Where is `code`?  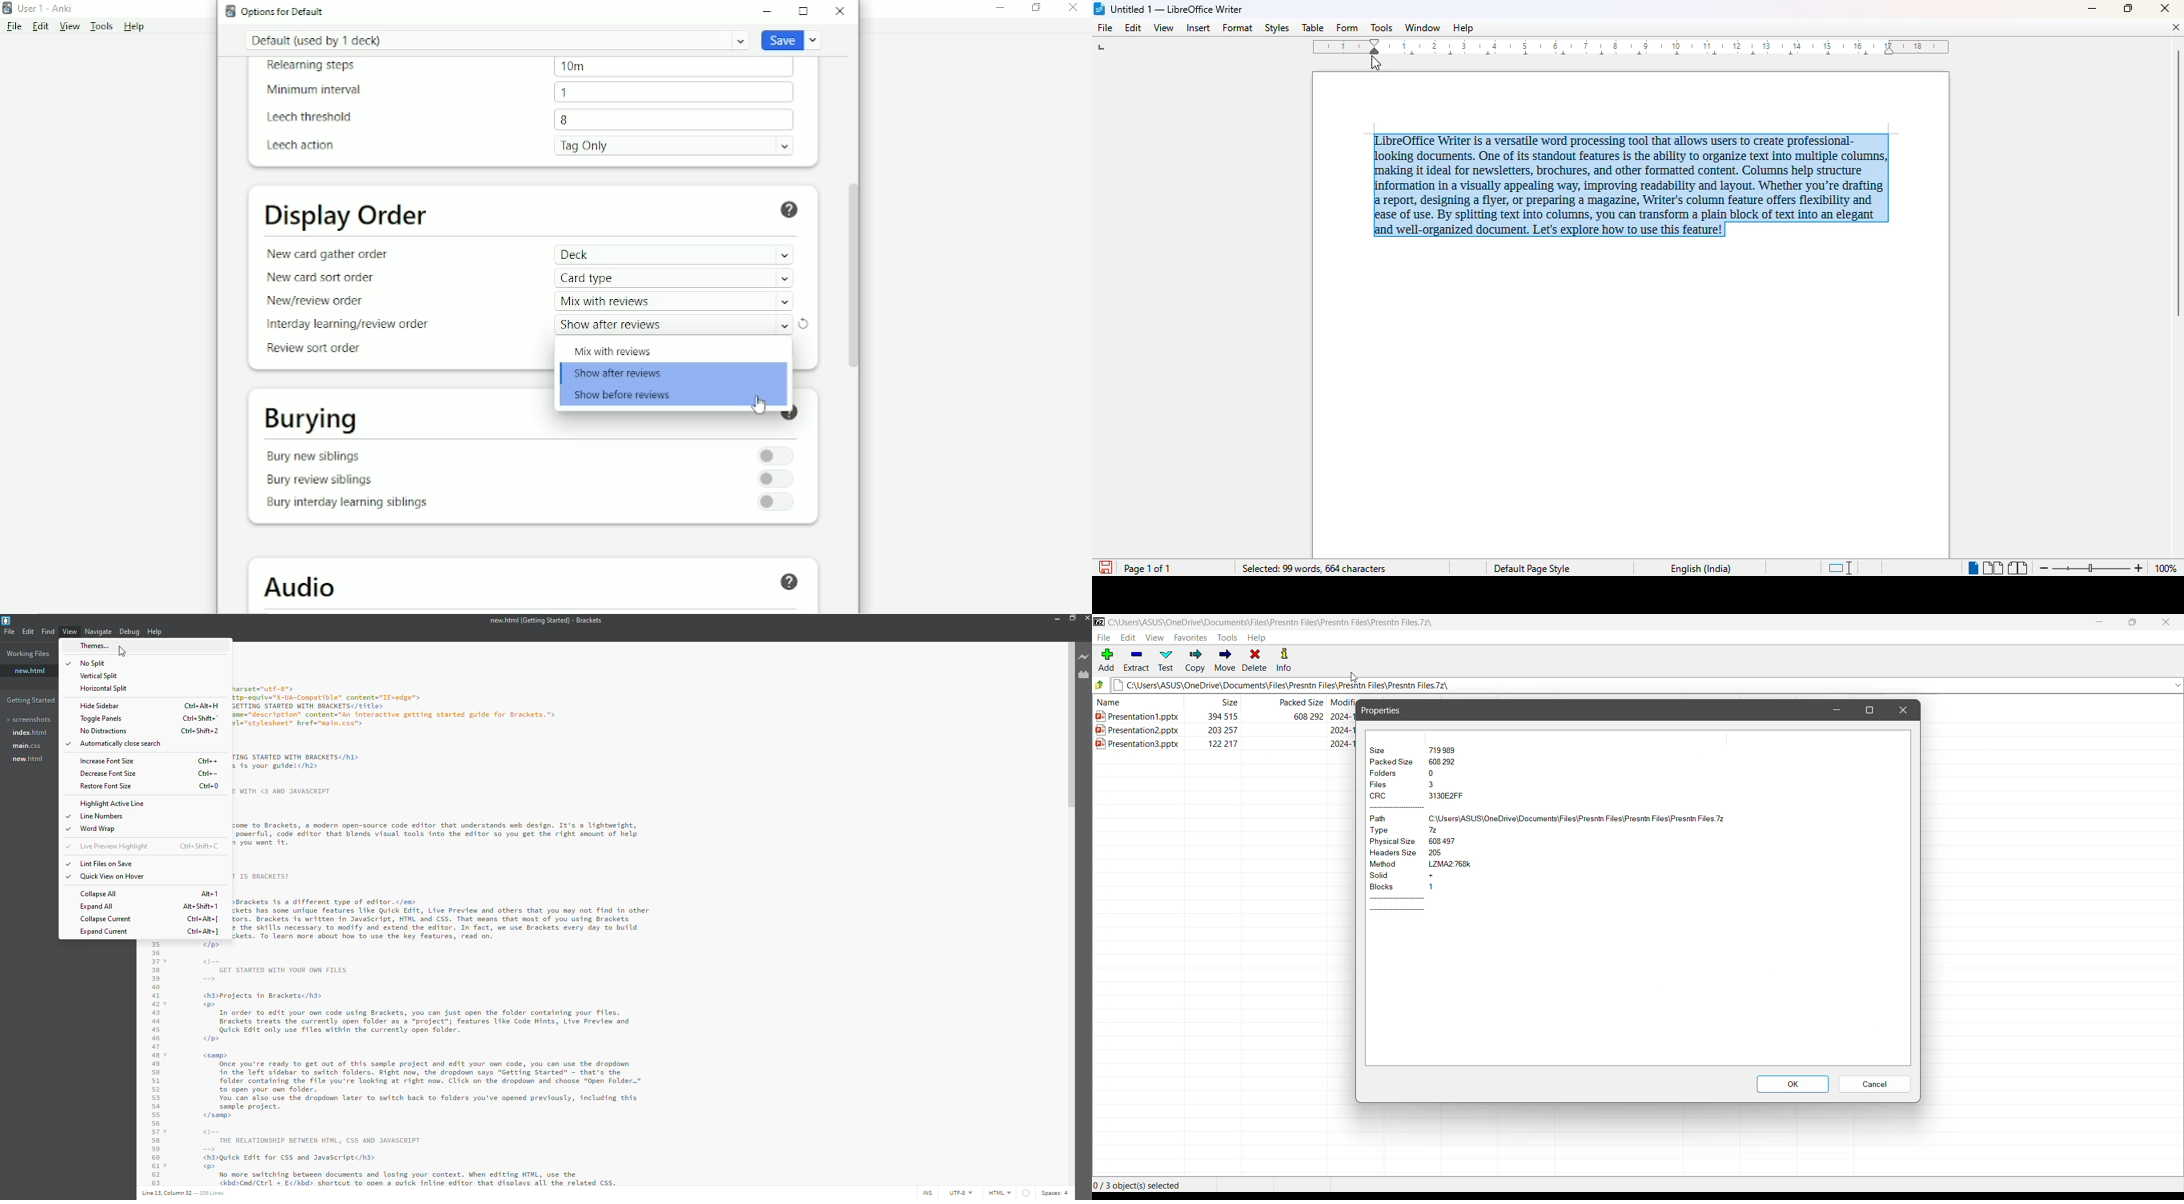 code is located at coordinates (573, 915).